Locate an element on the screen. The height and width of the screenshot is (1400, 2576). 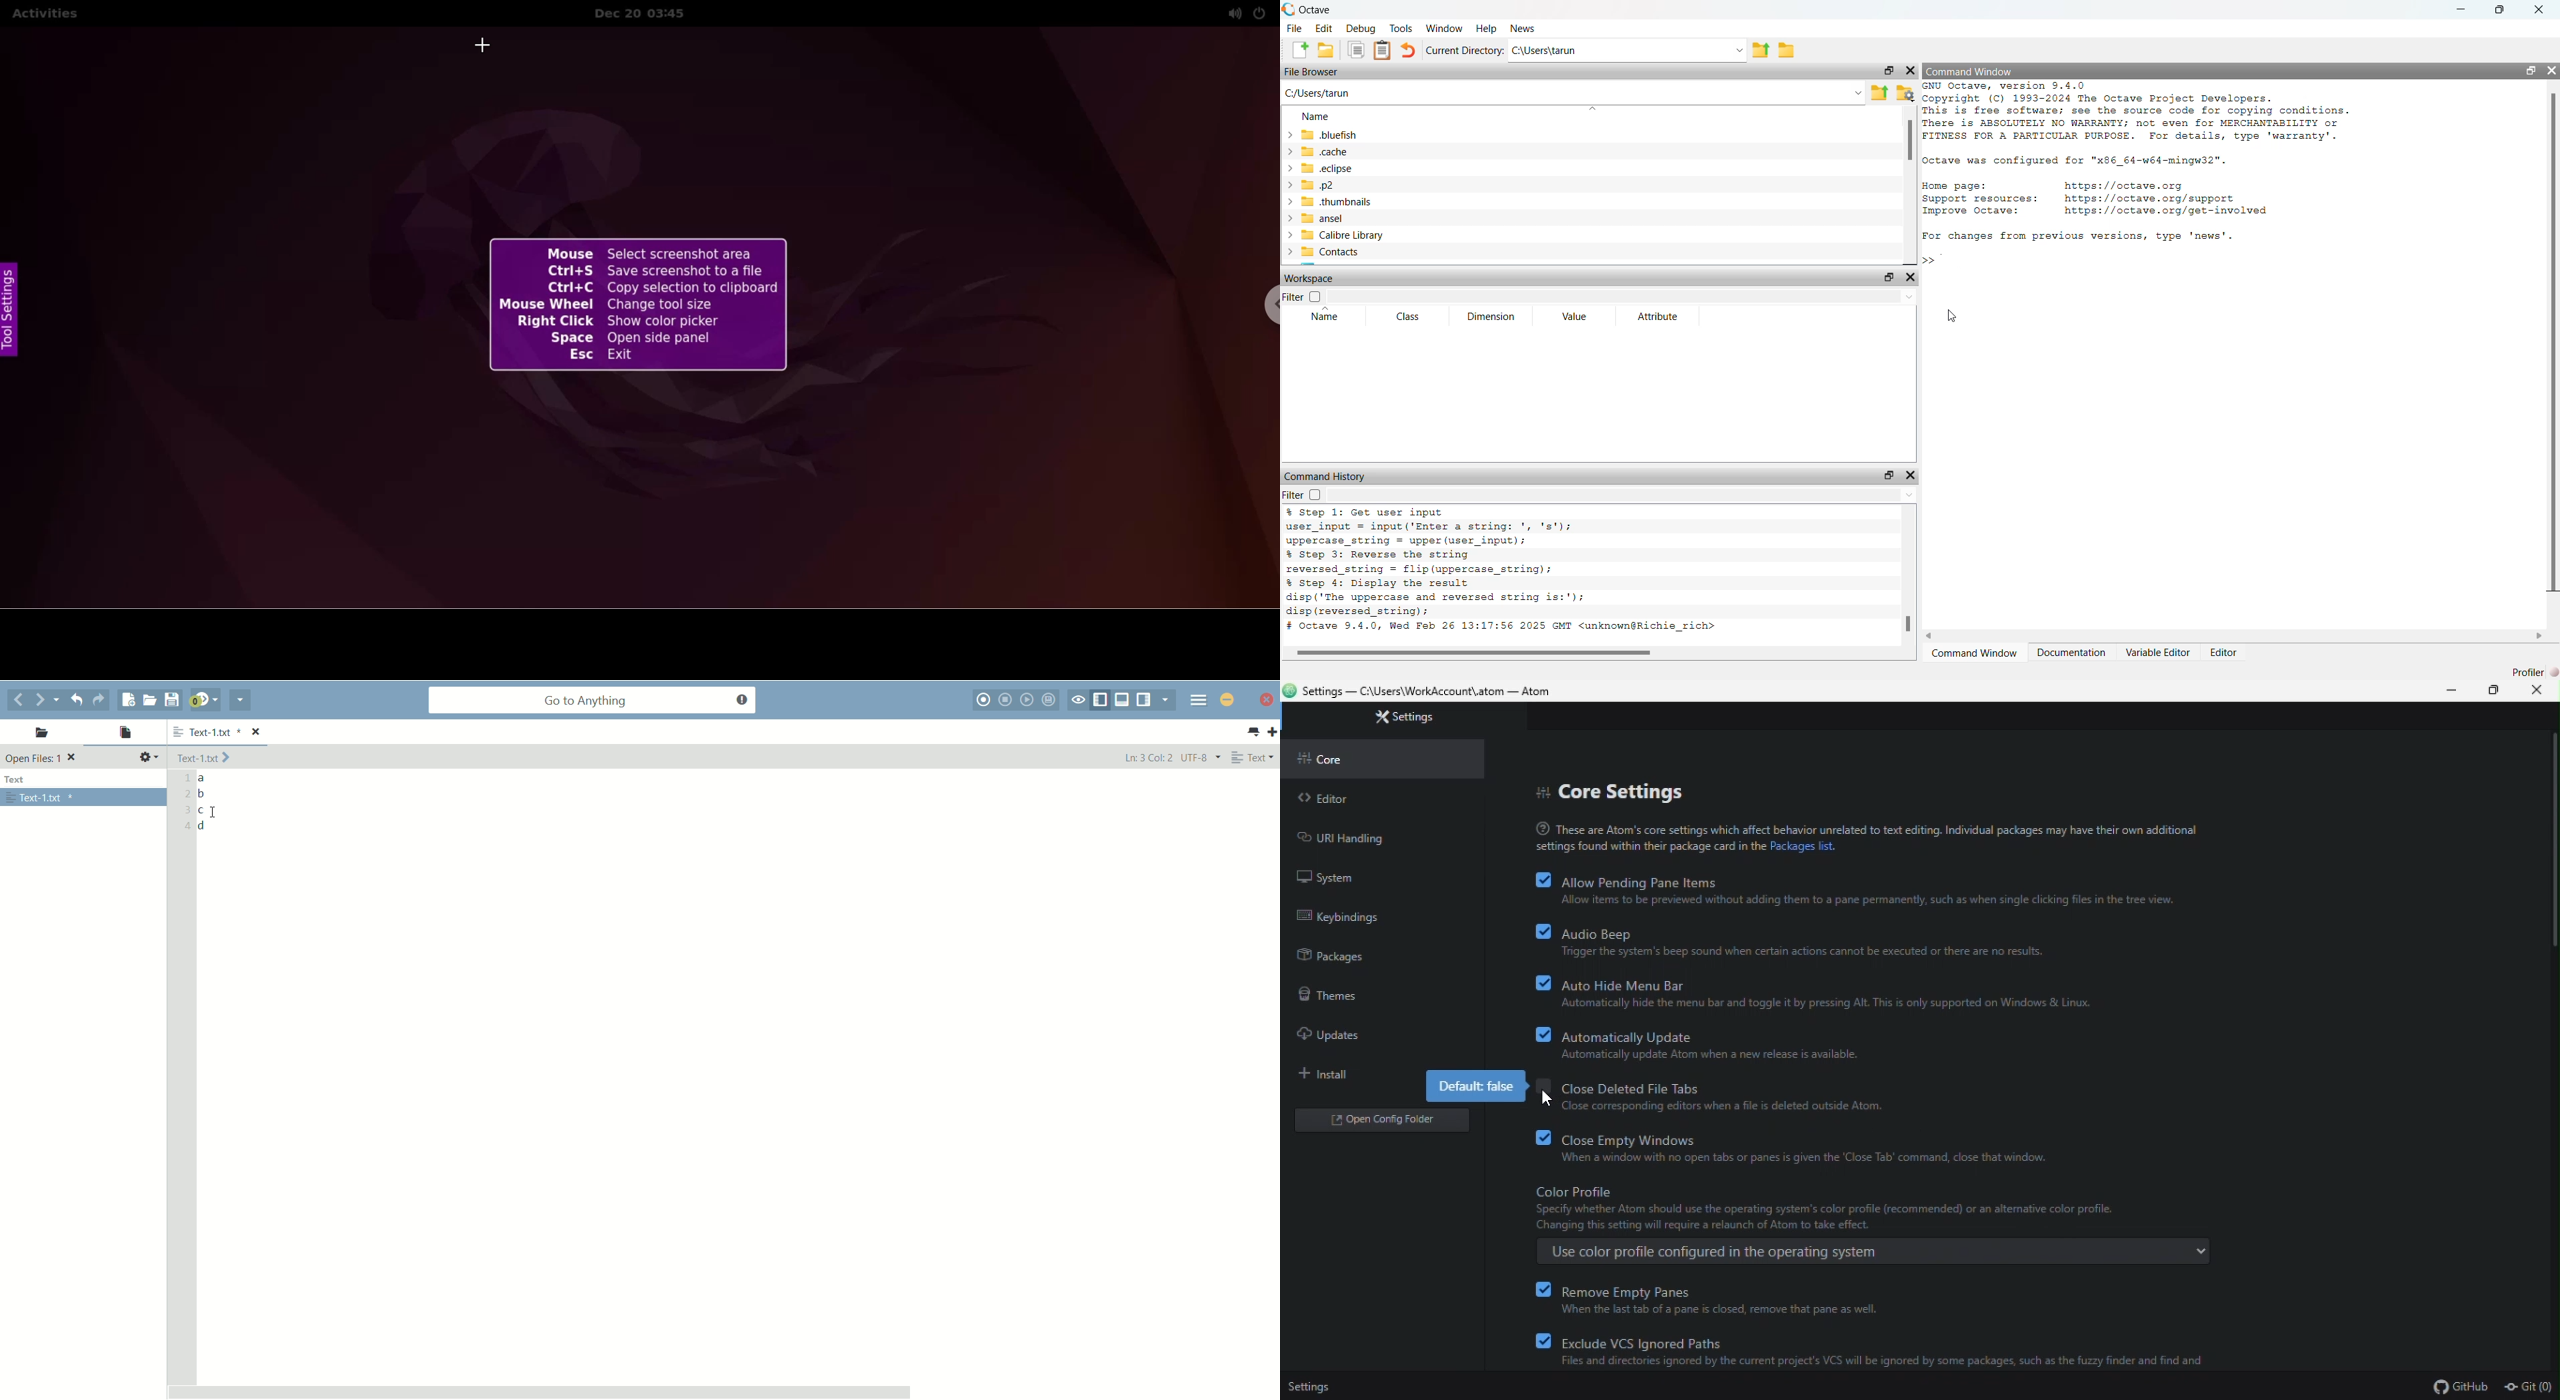
browse your files is located at coordinates (1906, 93).